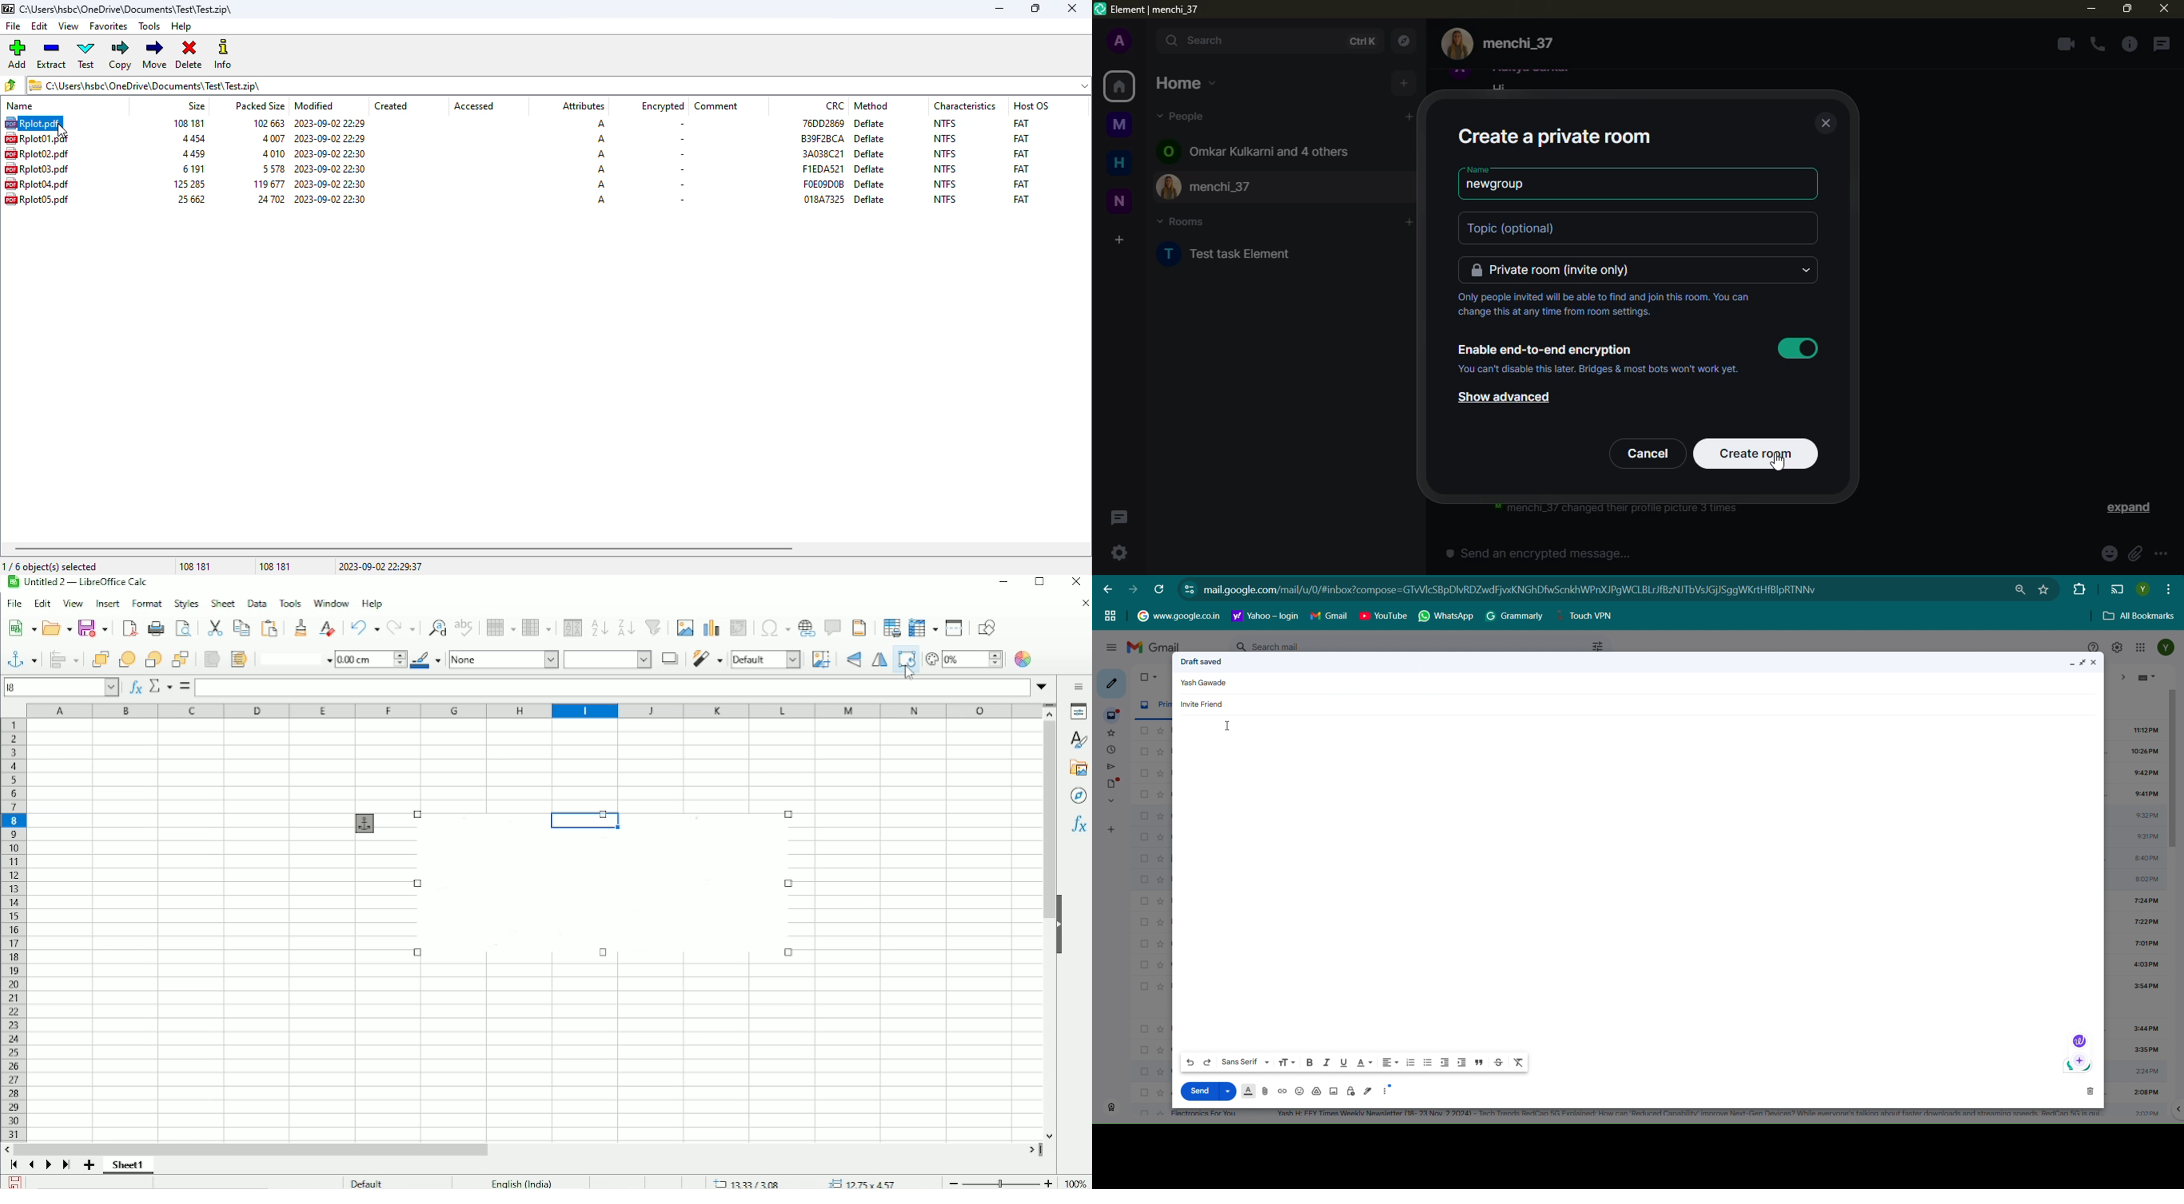  Describe the element at coordinates (1186, 83) in the screenshot. I see `home` at that location.